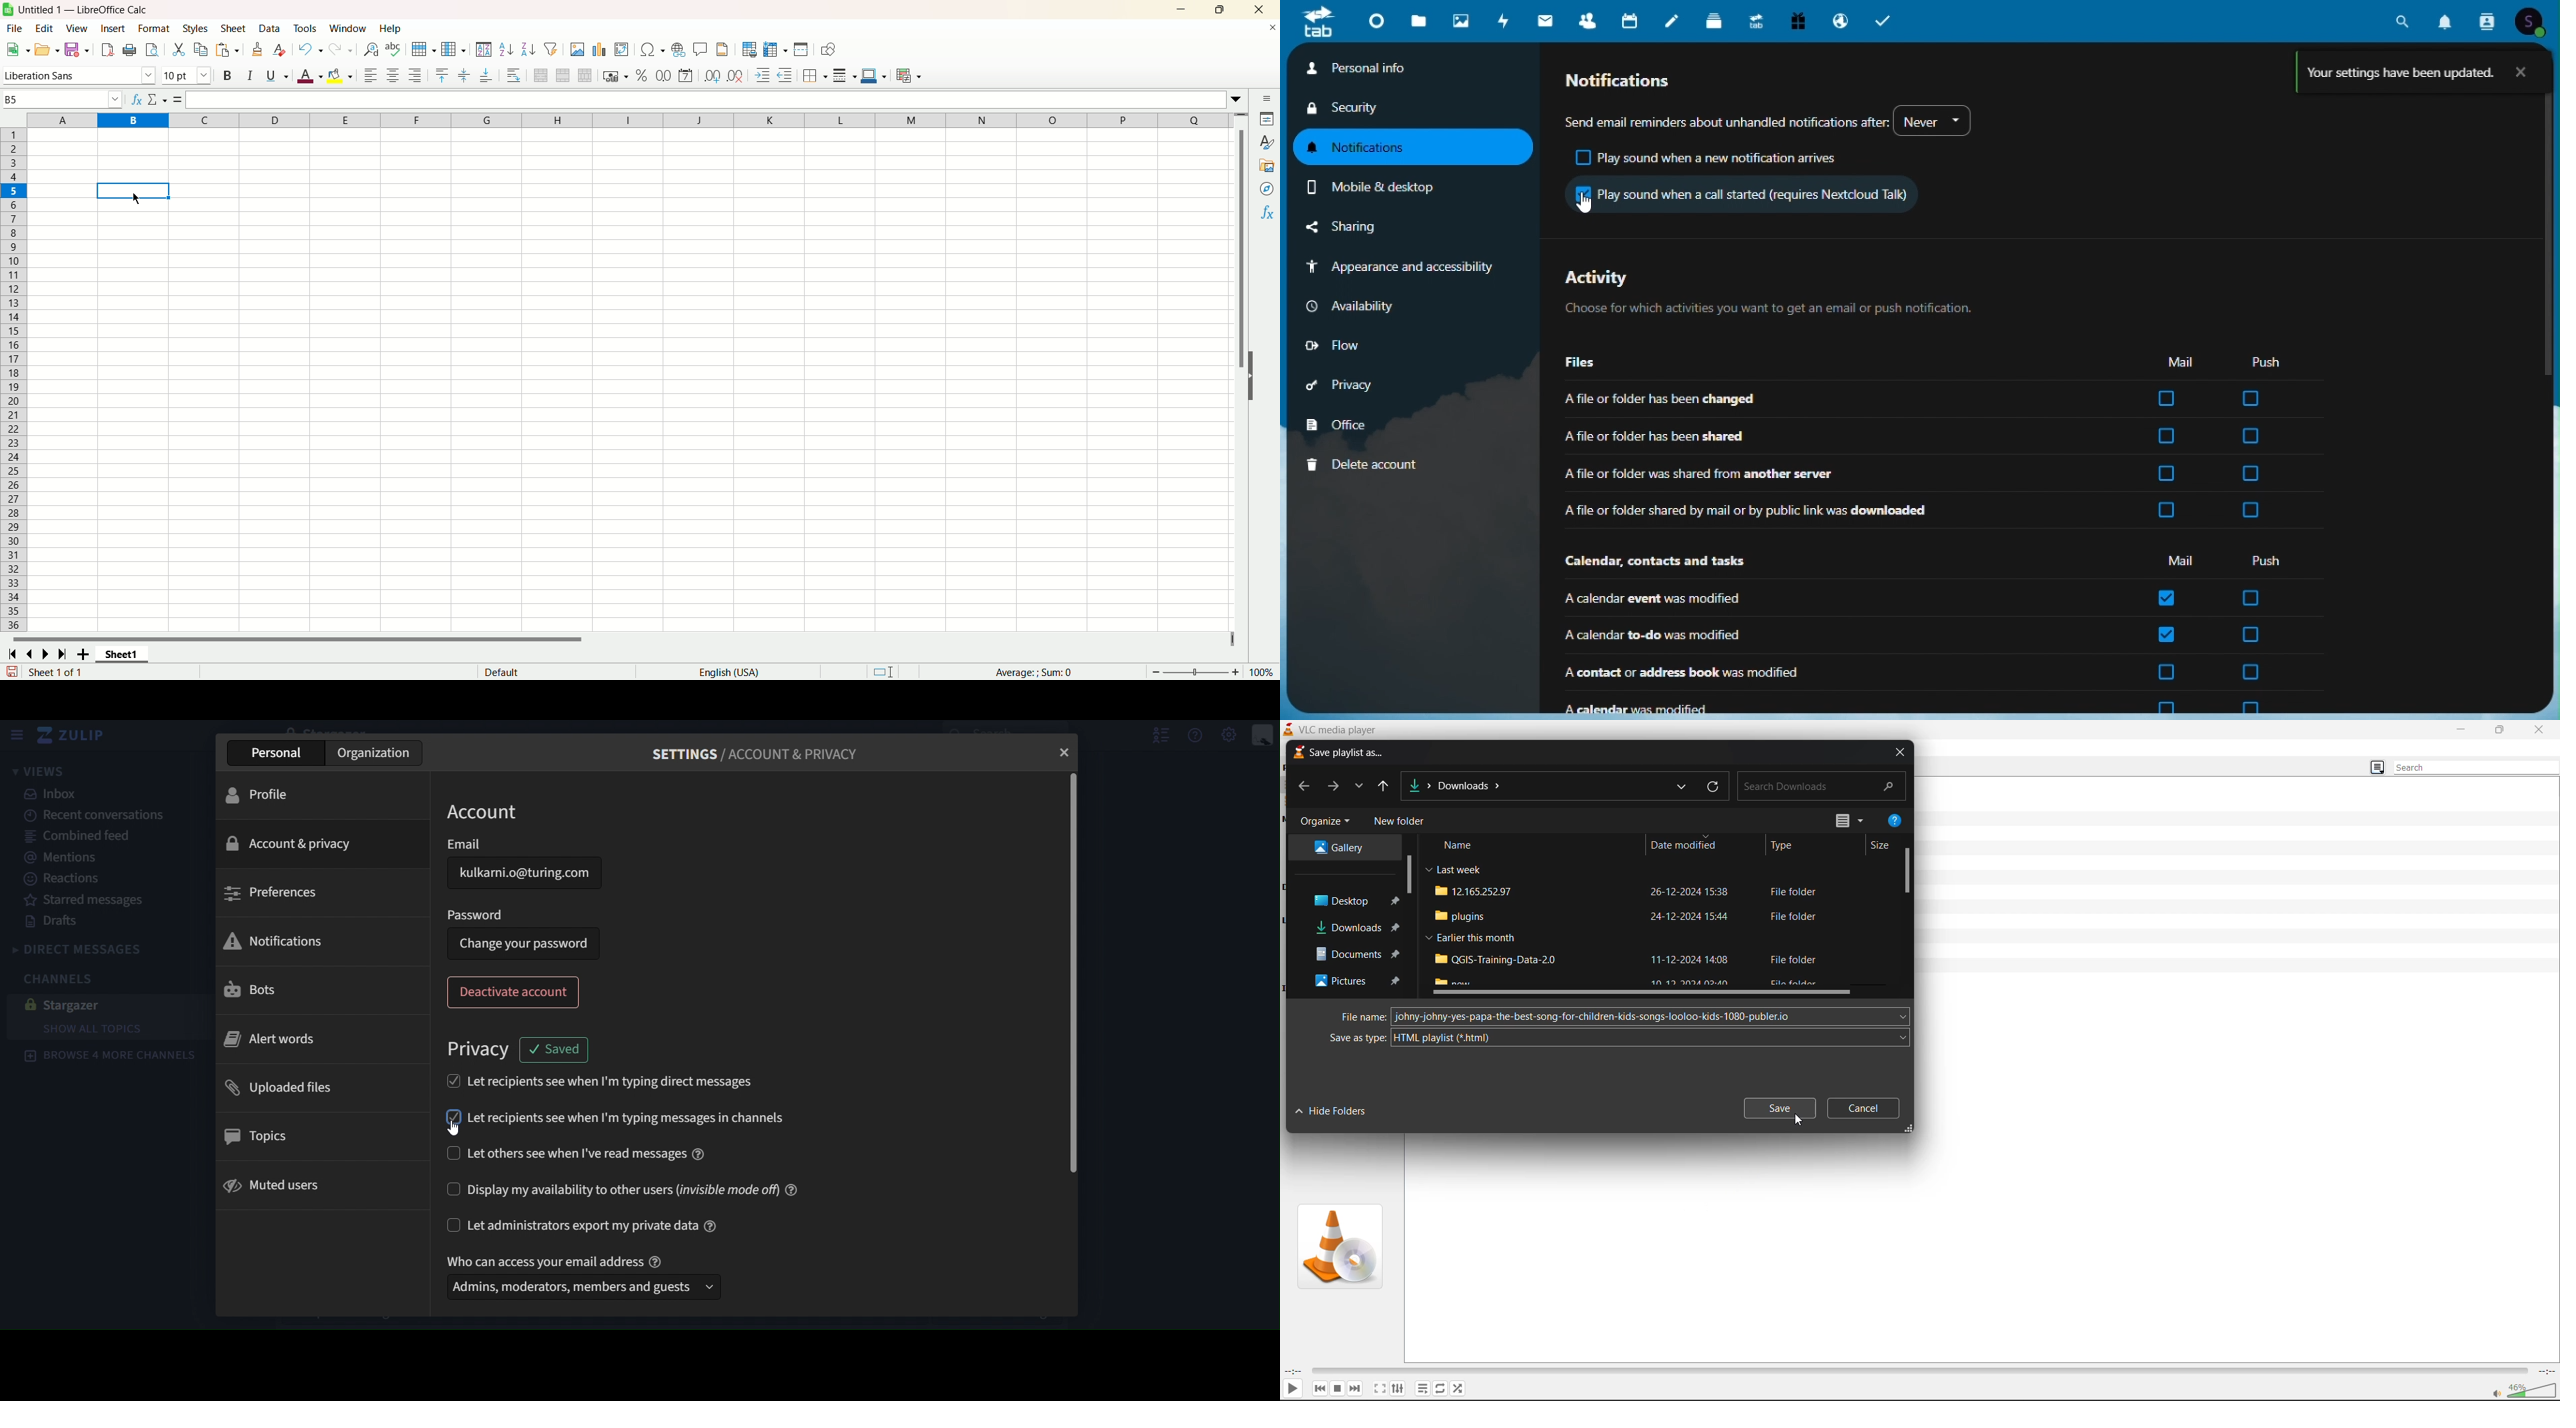 This screenshot has width=2576, height=1428. Describe the element at coordinates (1813, 437) in the screenshot. I see `a file or folder Has been shared` at that location.